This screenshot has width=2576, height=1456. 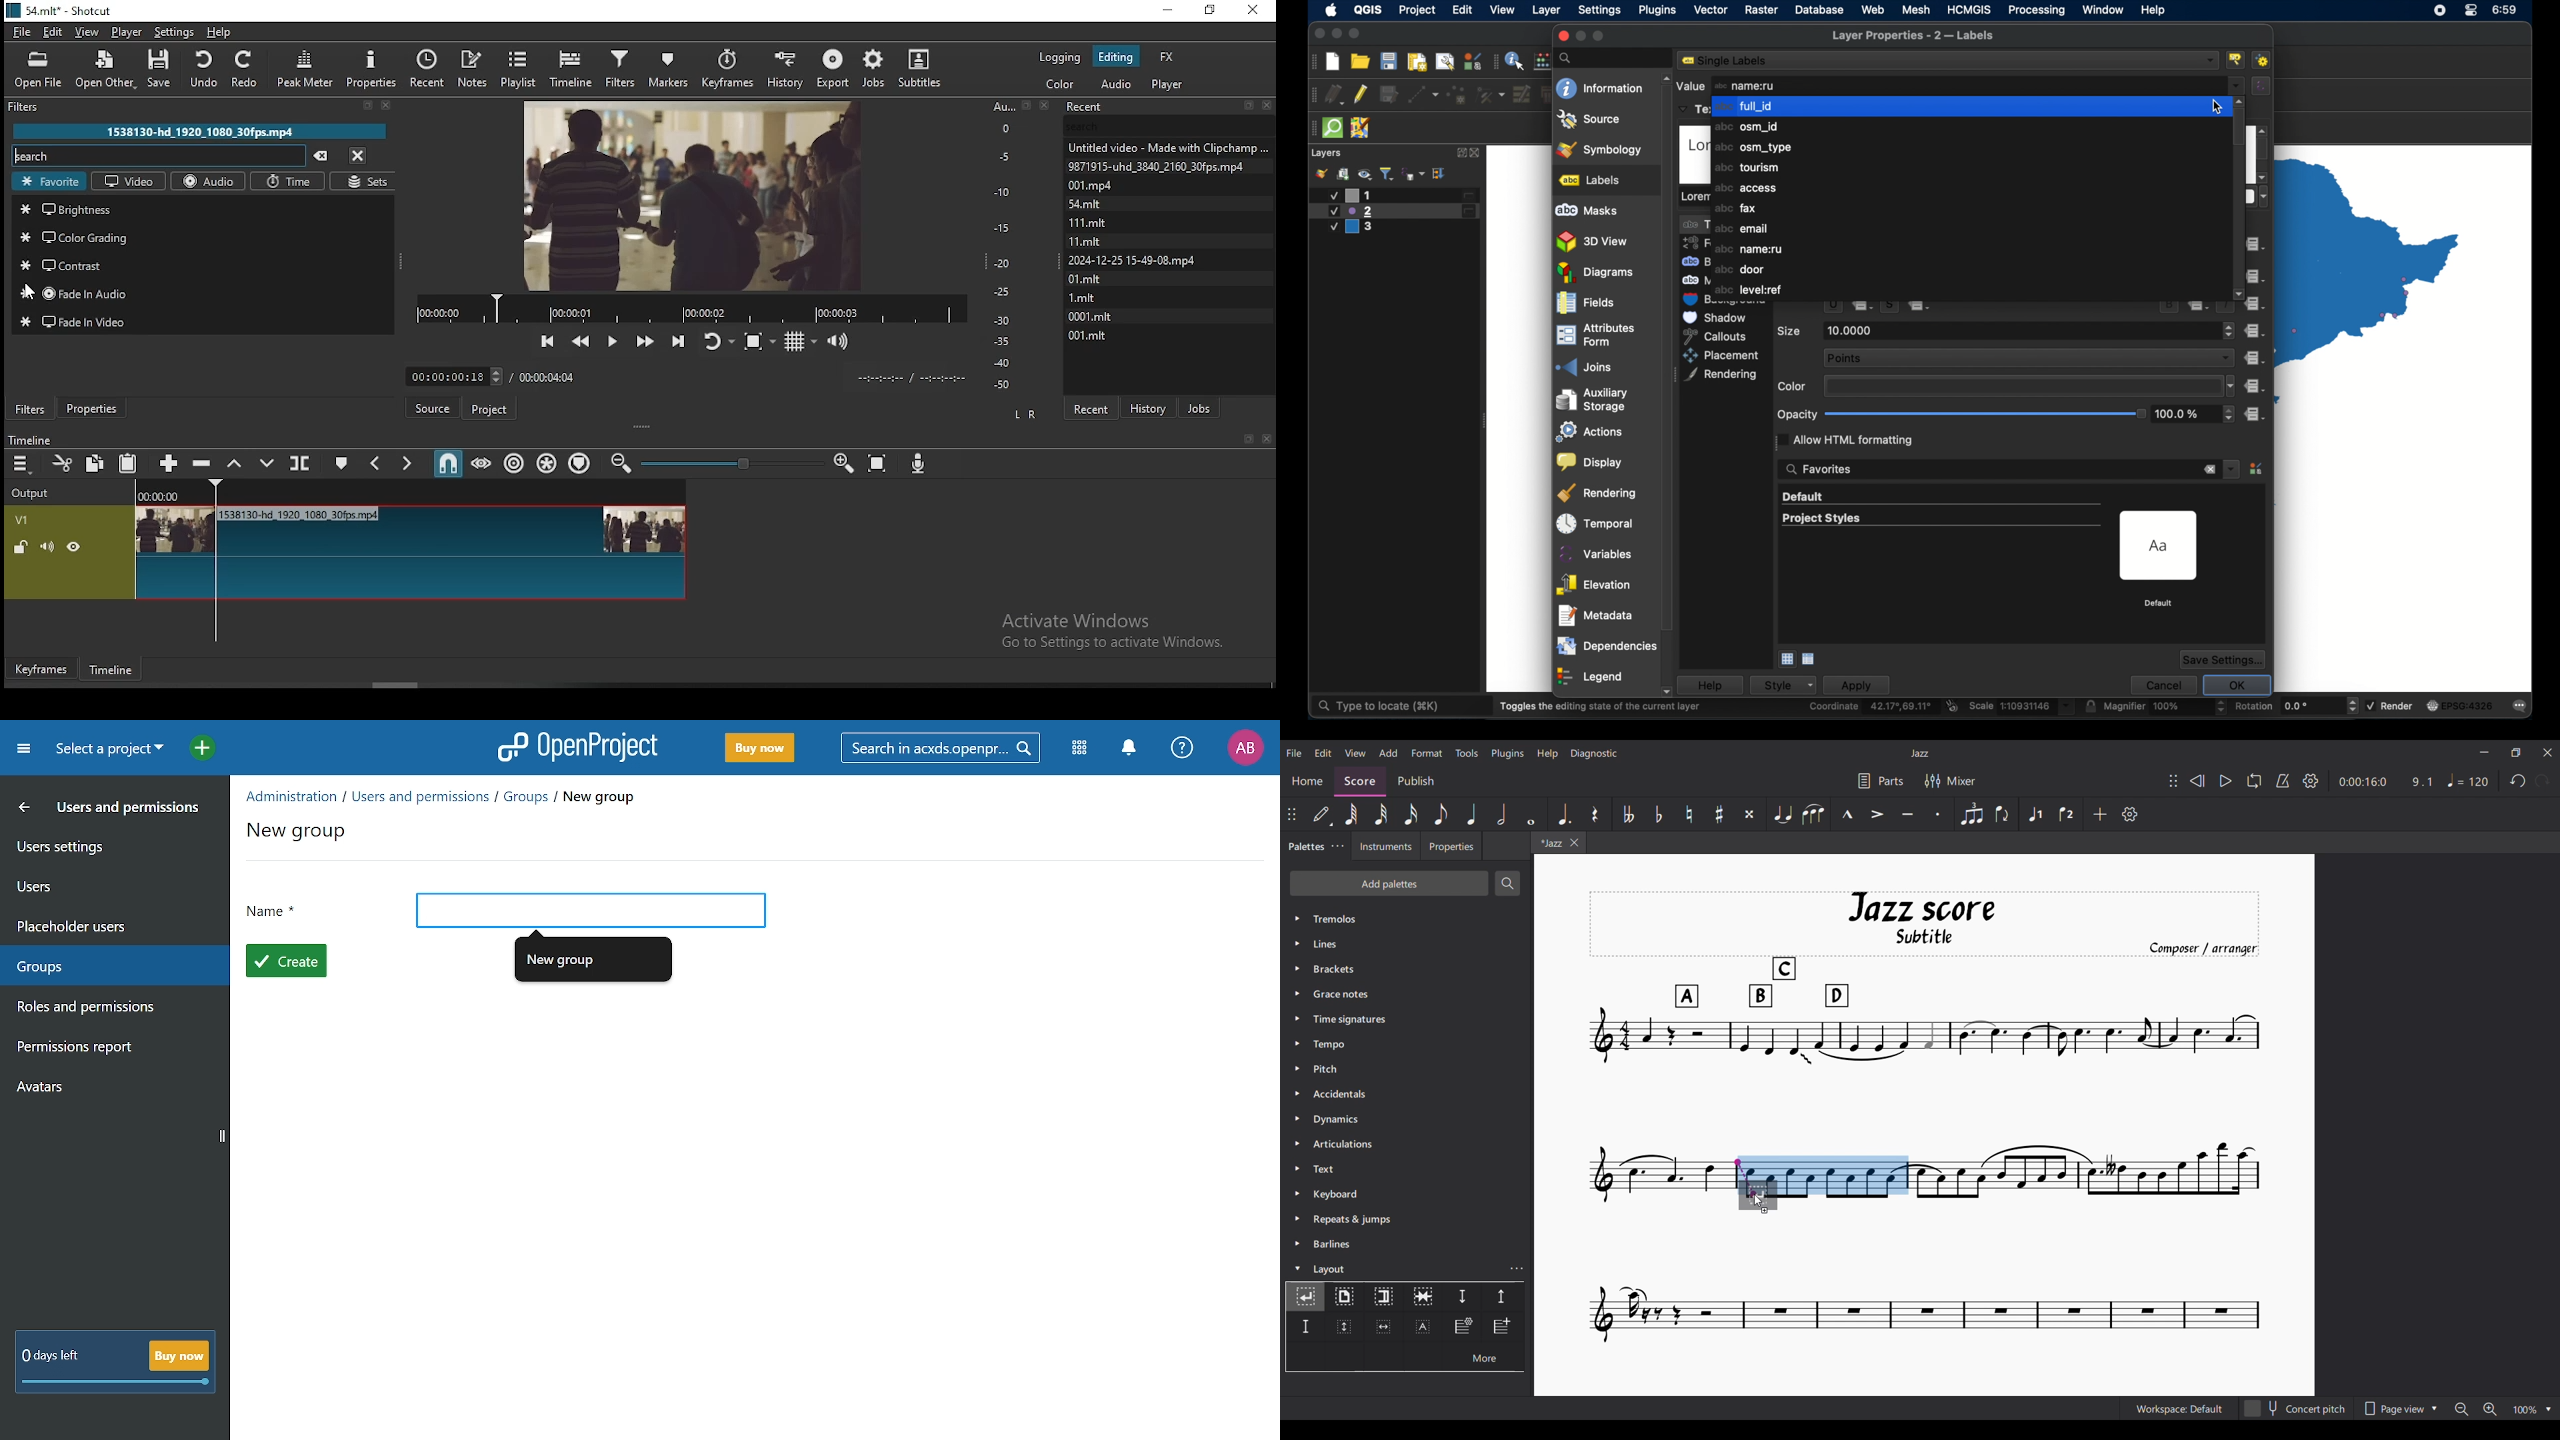 What do you see at coordinates (2211, 71) in the screenshot?
I see `cursor` at bounding box center [2211, 71].